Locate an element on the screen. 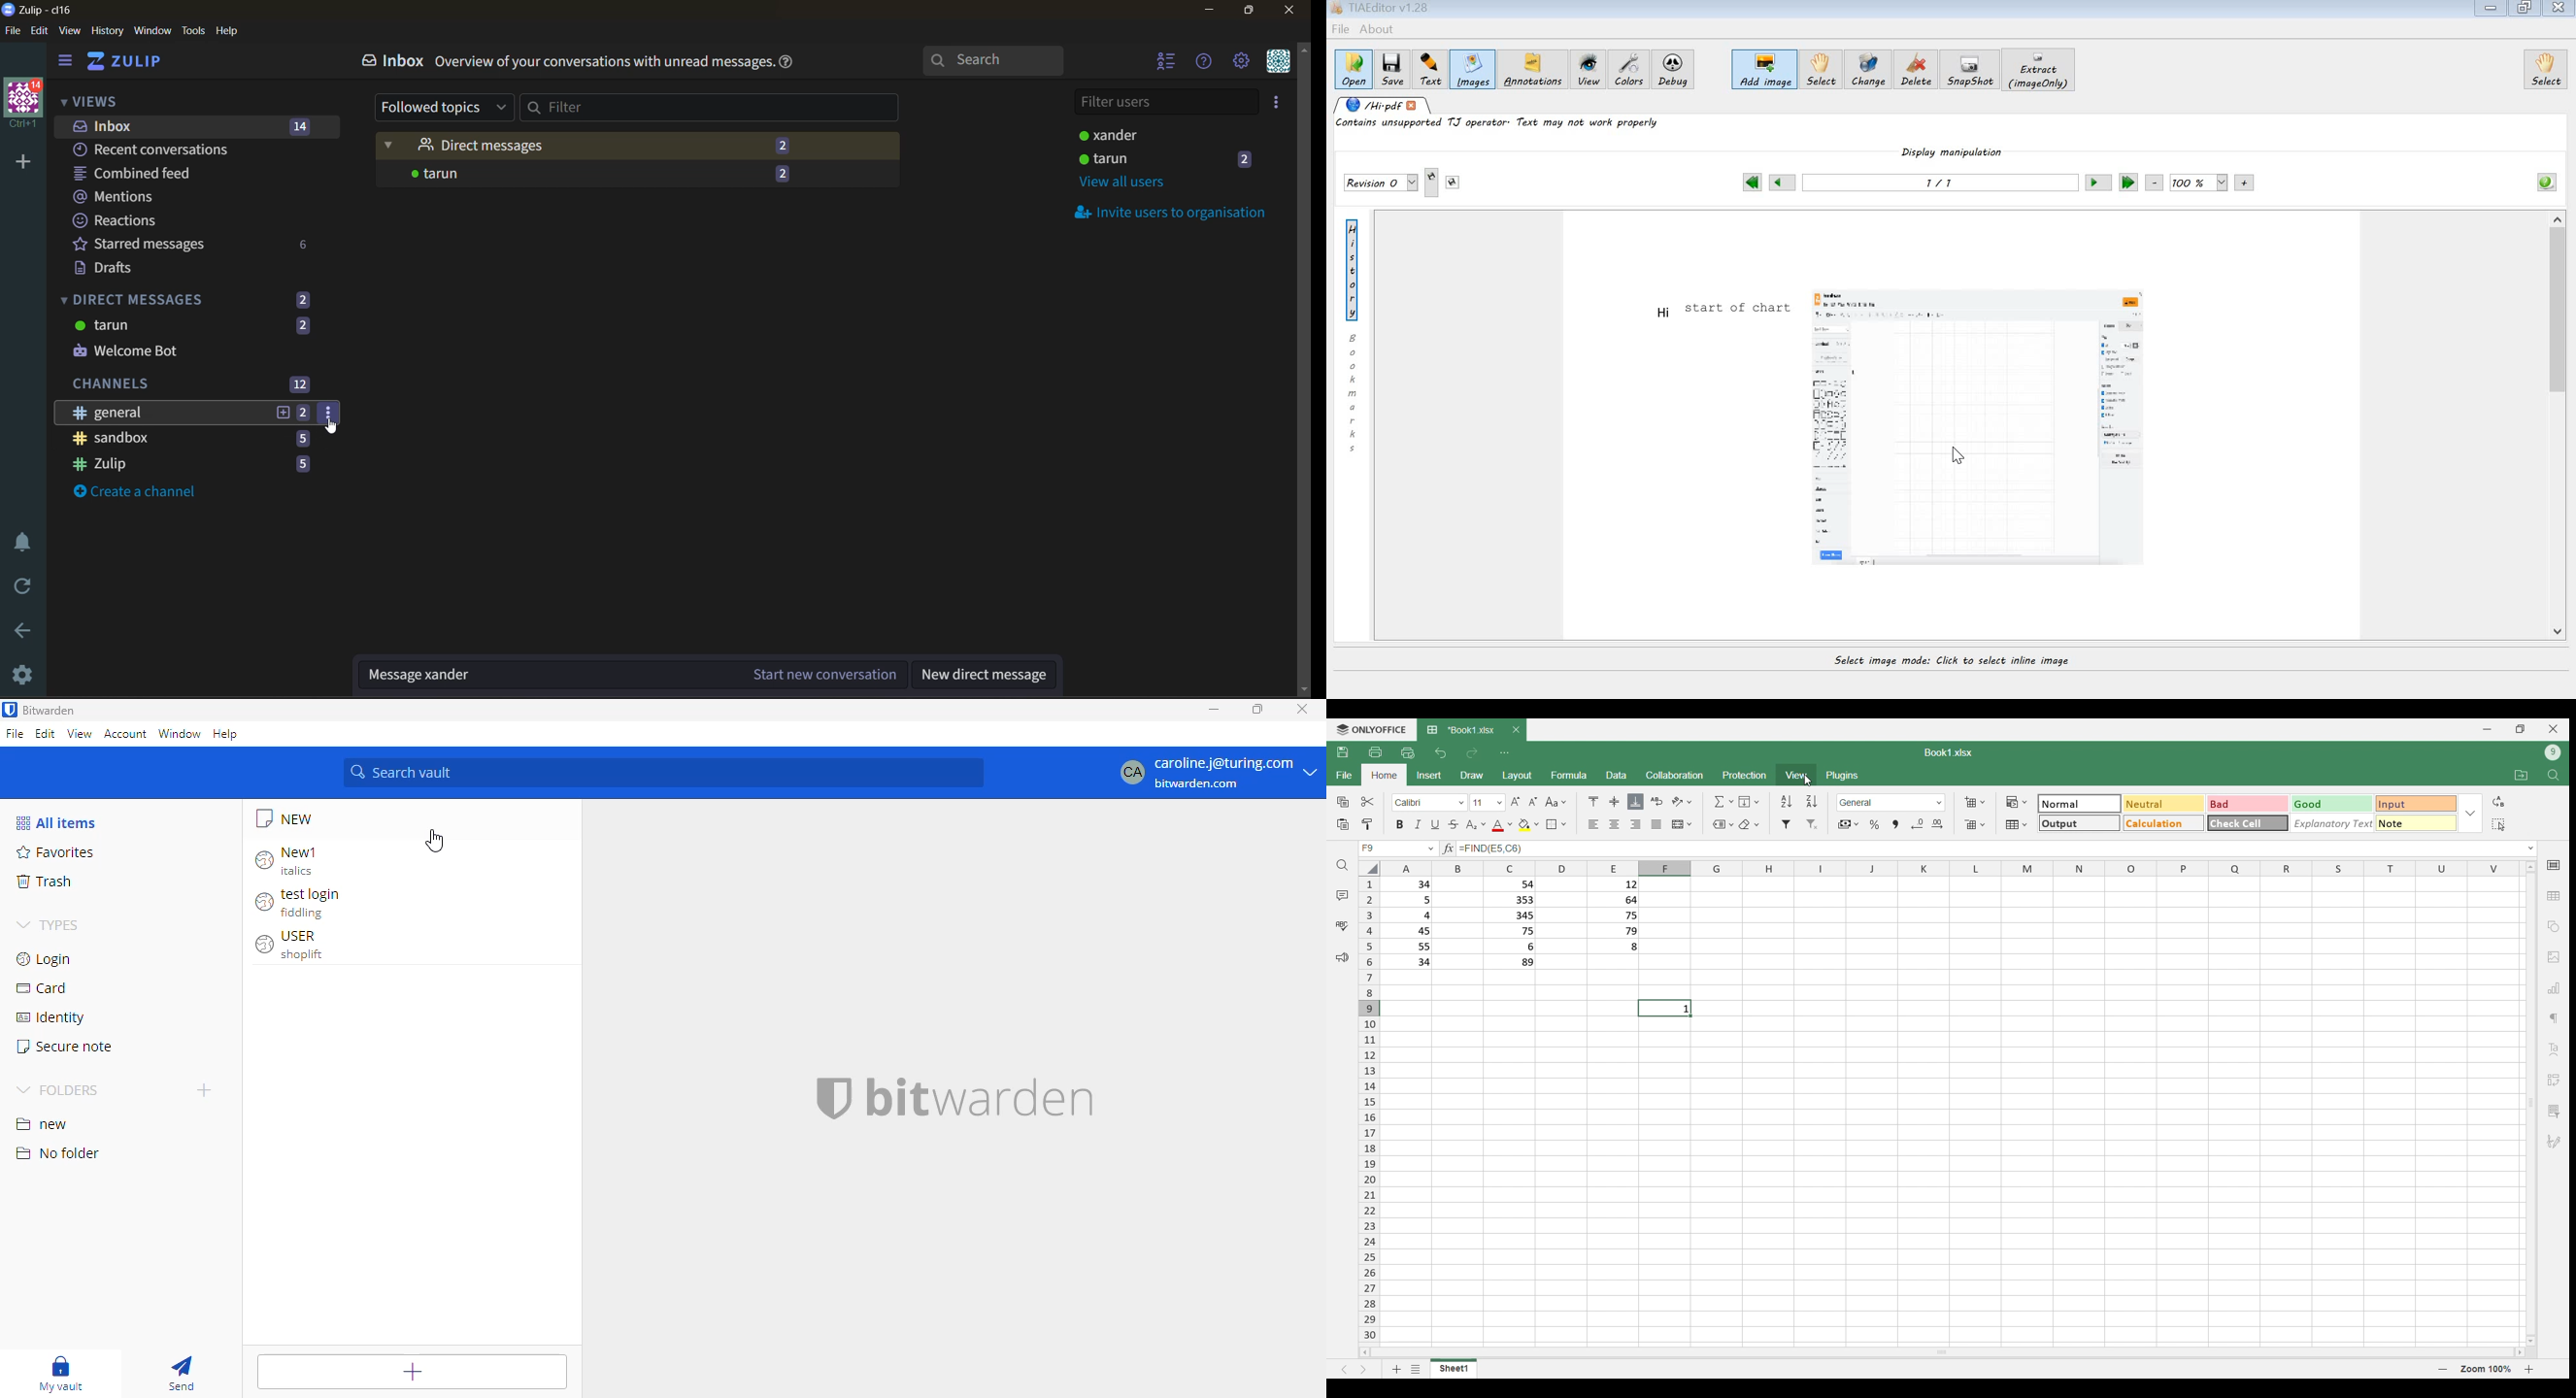  bitwarden is located at coordinates (981, 1098).